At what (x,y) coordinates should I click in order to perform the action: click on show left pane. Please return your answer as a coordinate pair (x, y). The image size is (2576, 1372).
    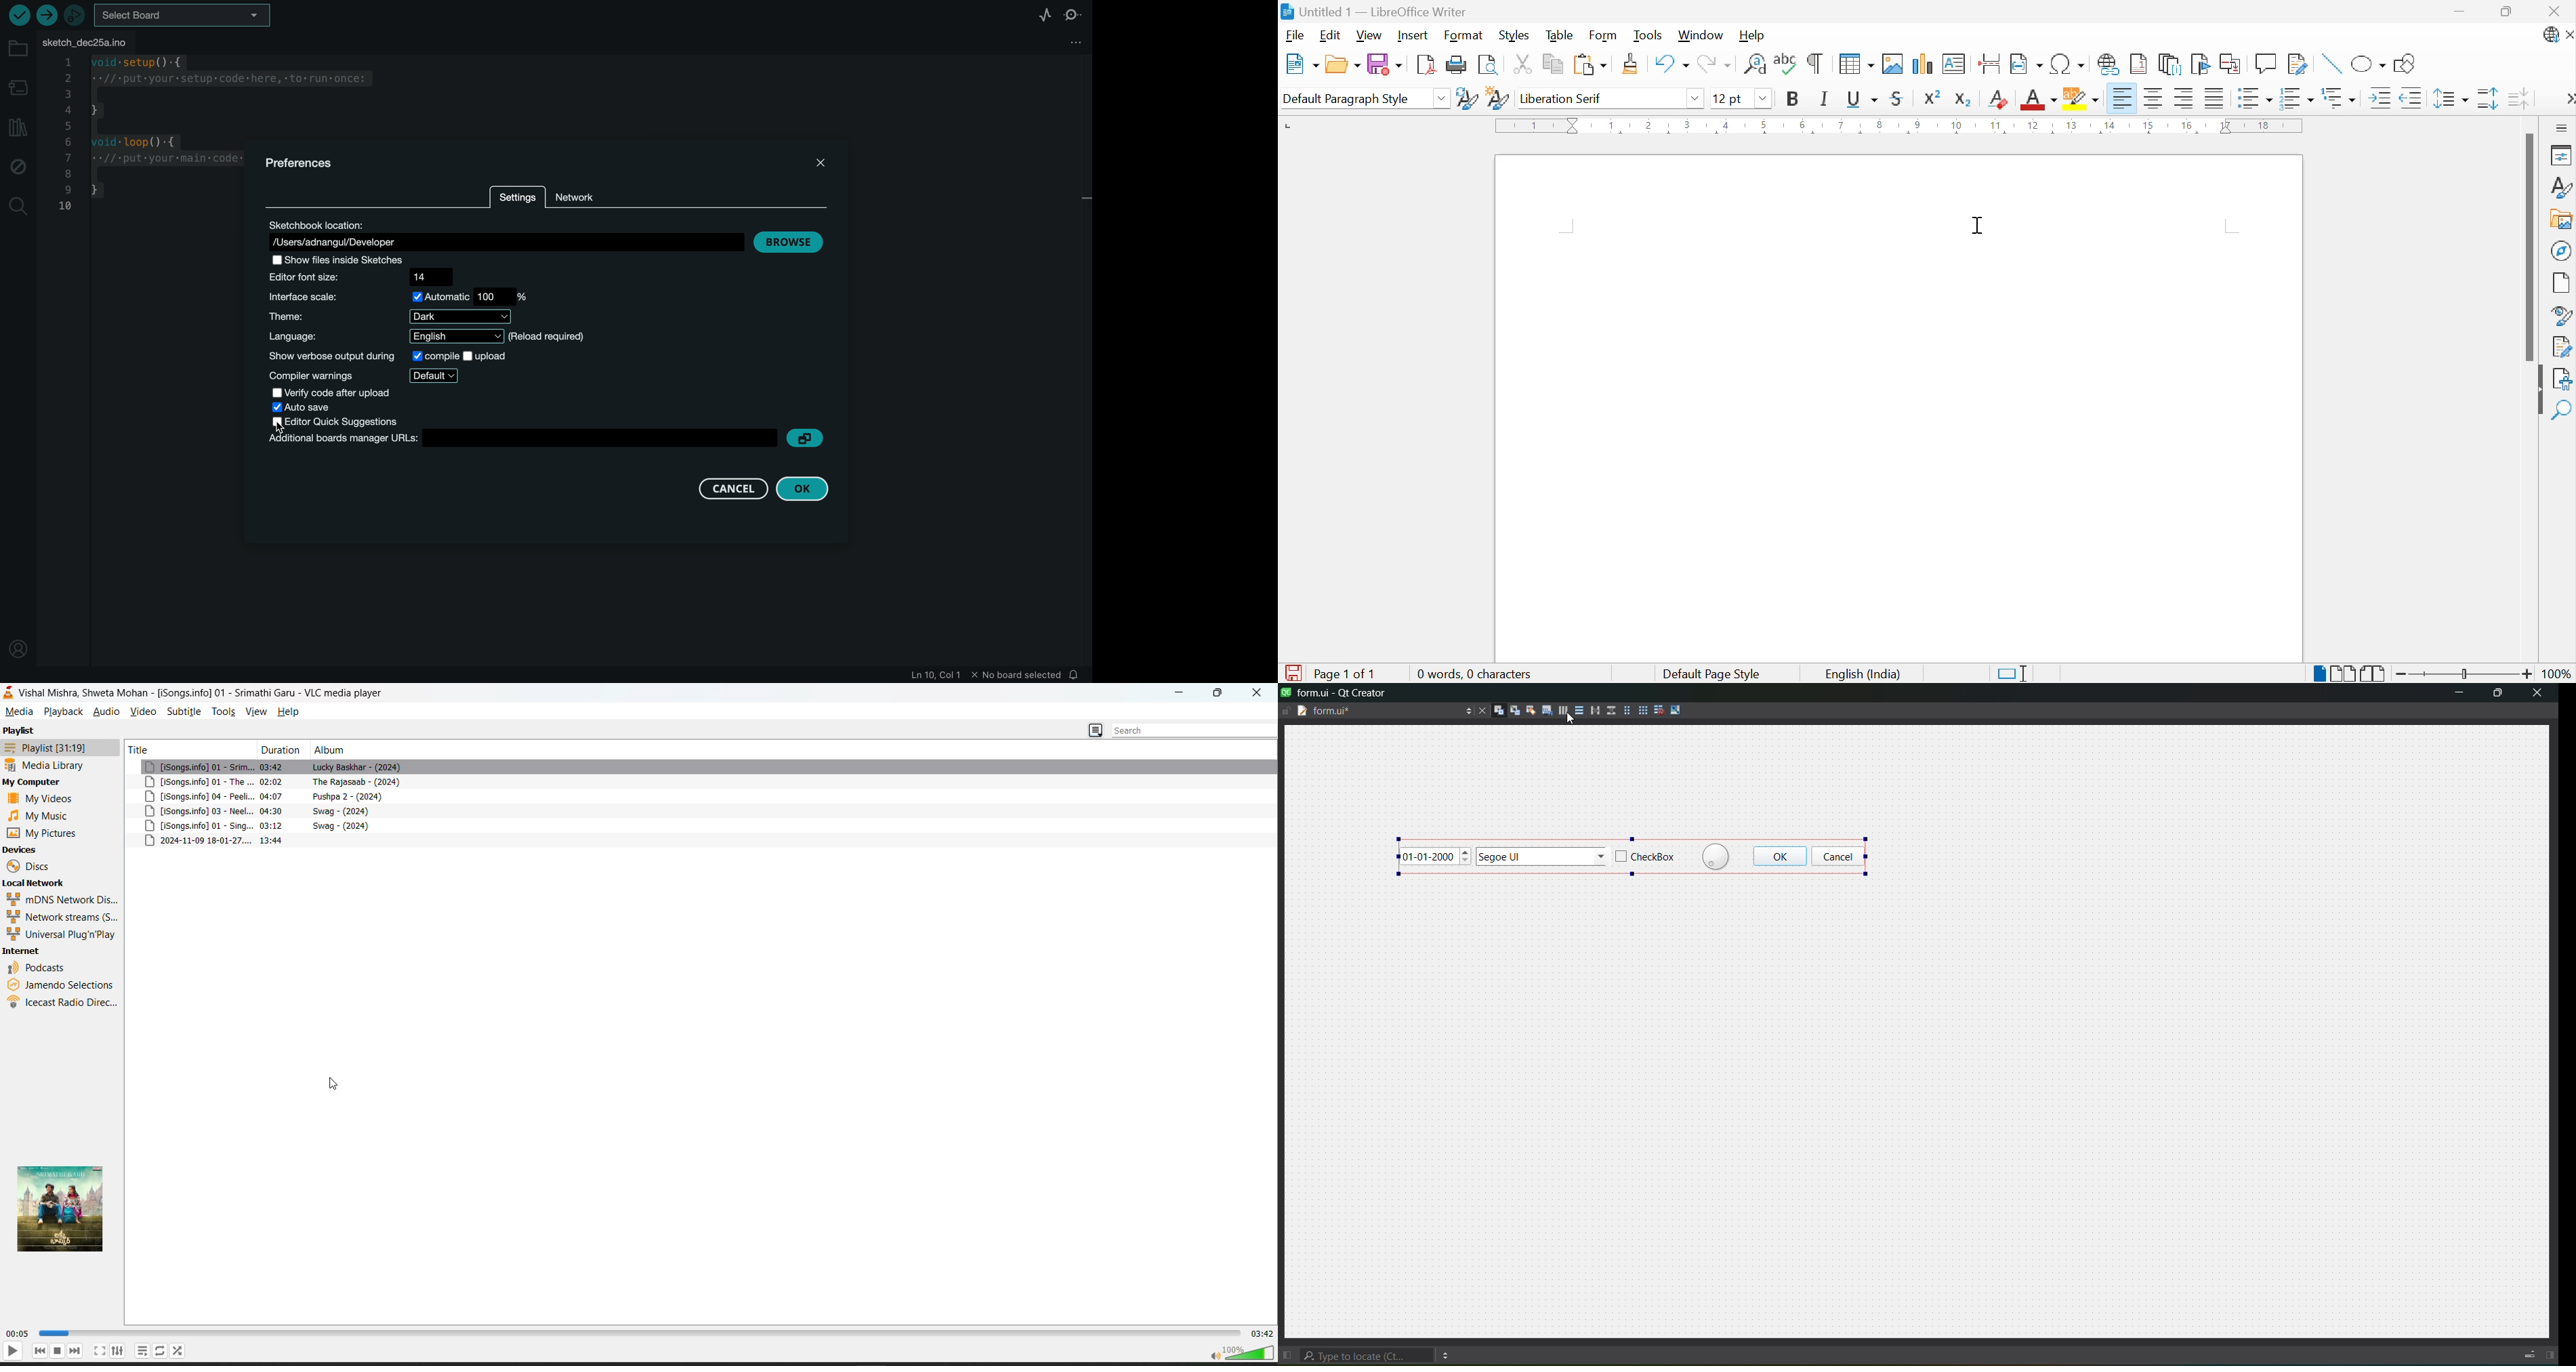
    Looking at the image, I should click on (1287, 1351).